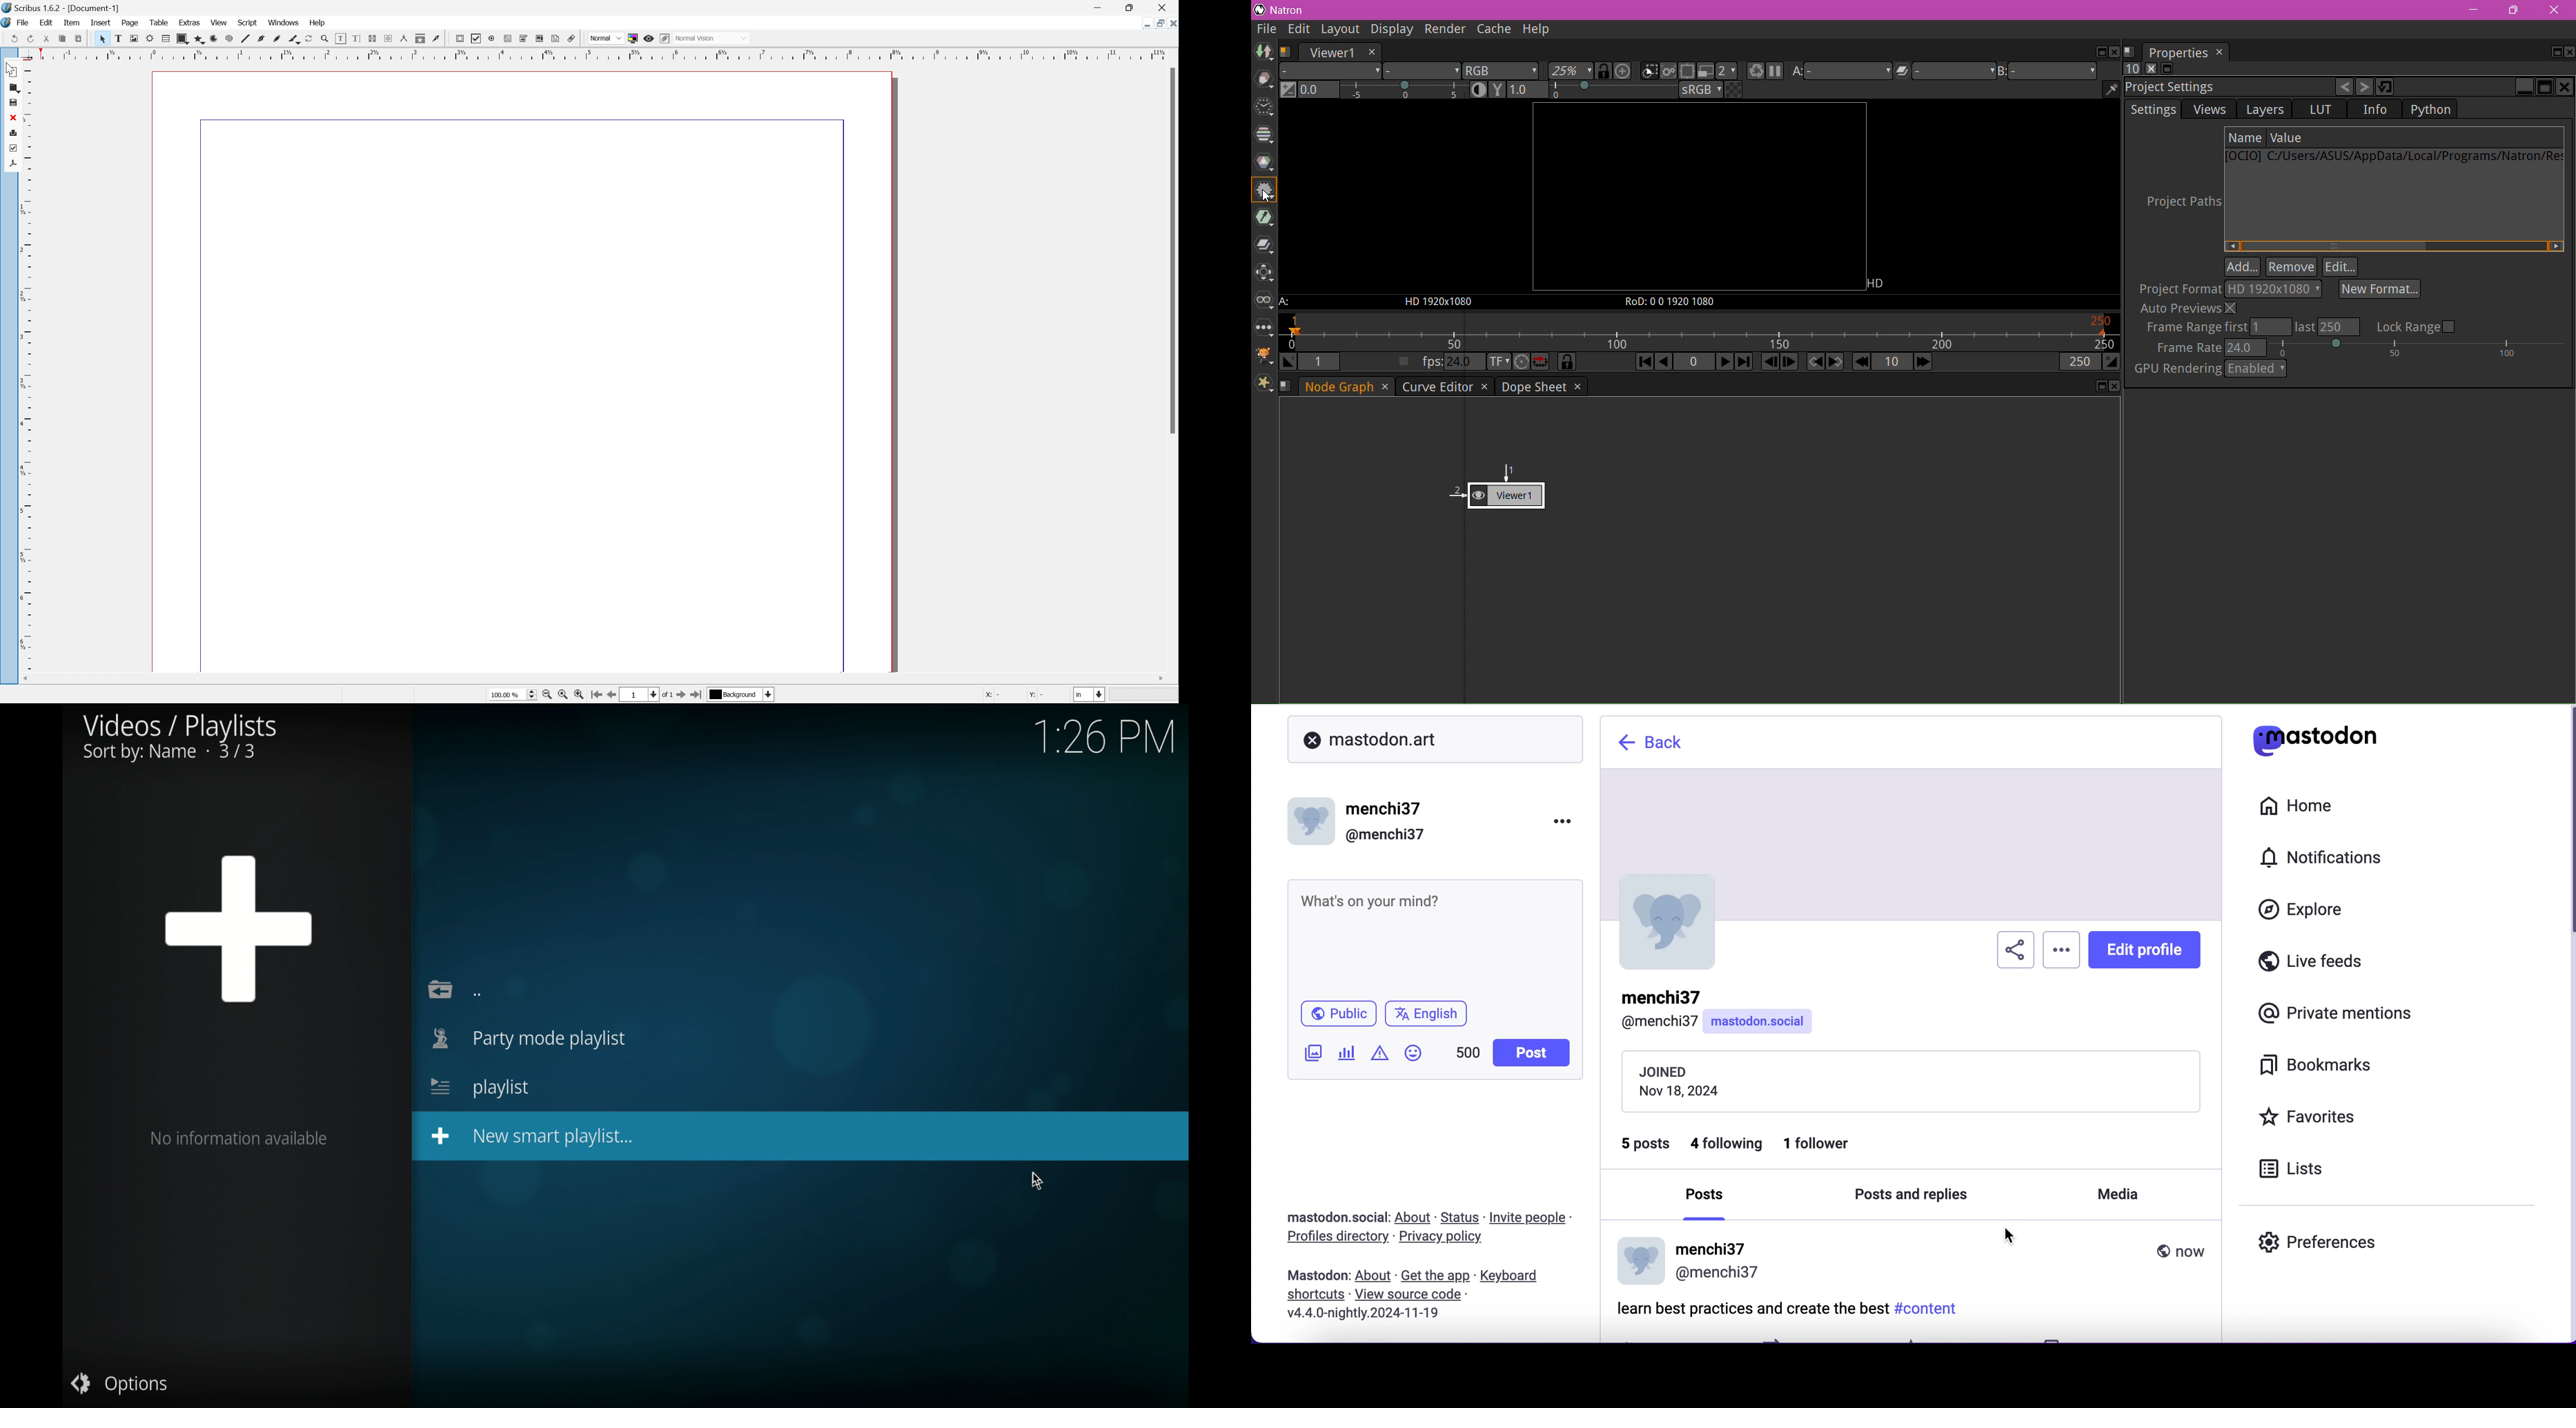  I want to click on plus sign icon, so click(239, 928).